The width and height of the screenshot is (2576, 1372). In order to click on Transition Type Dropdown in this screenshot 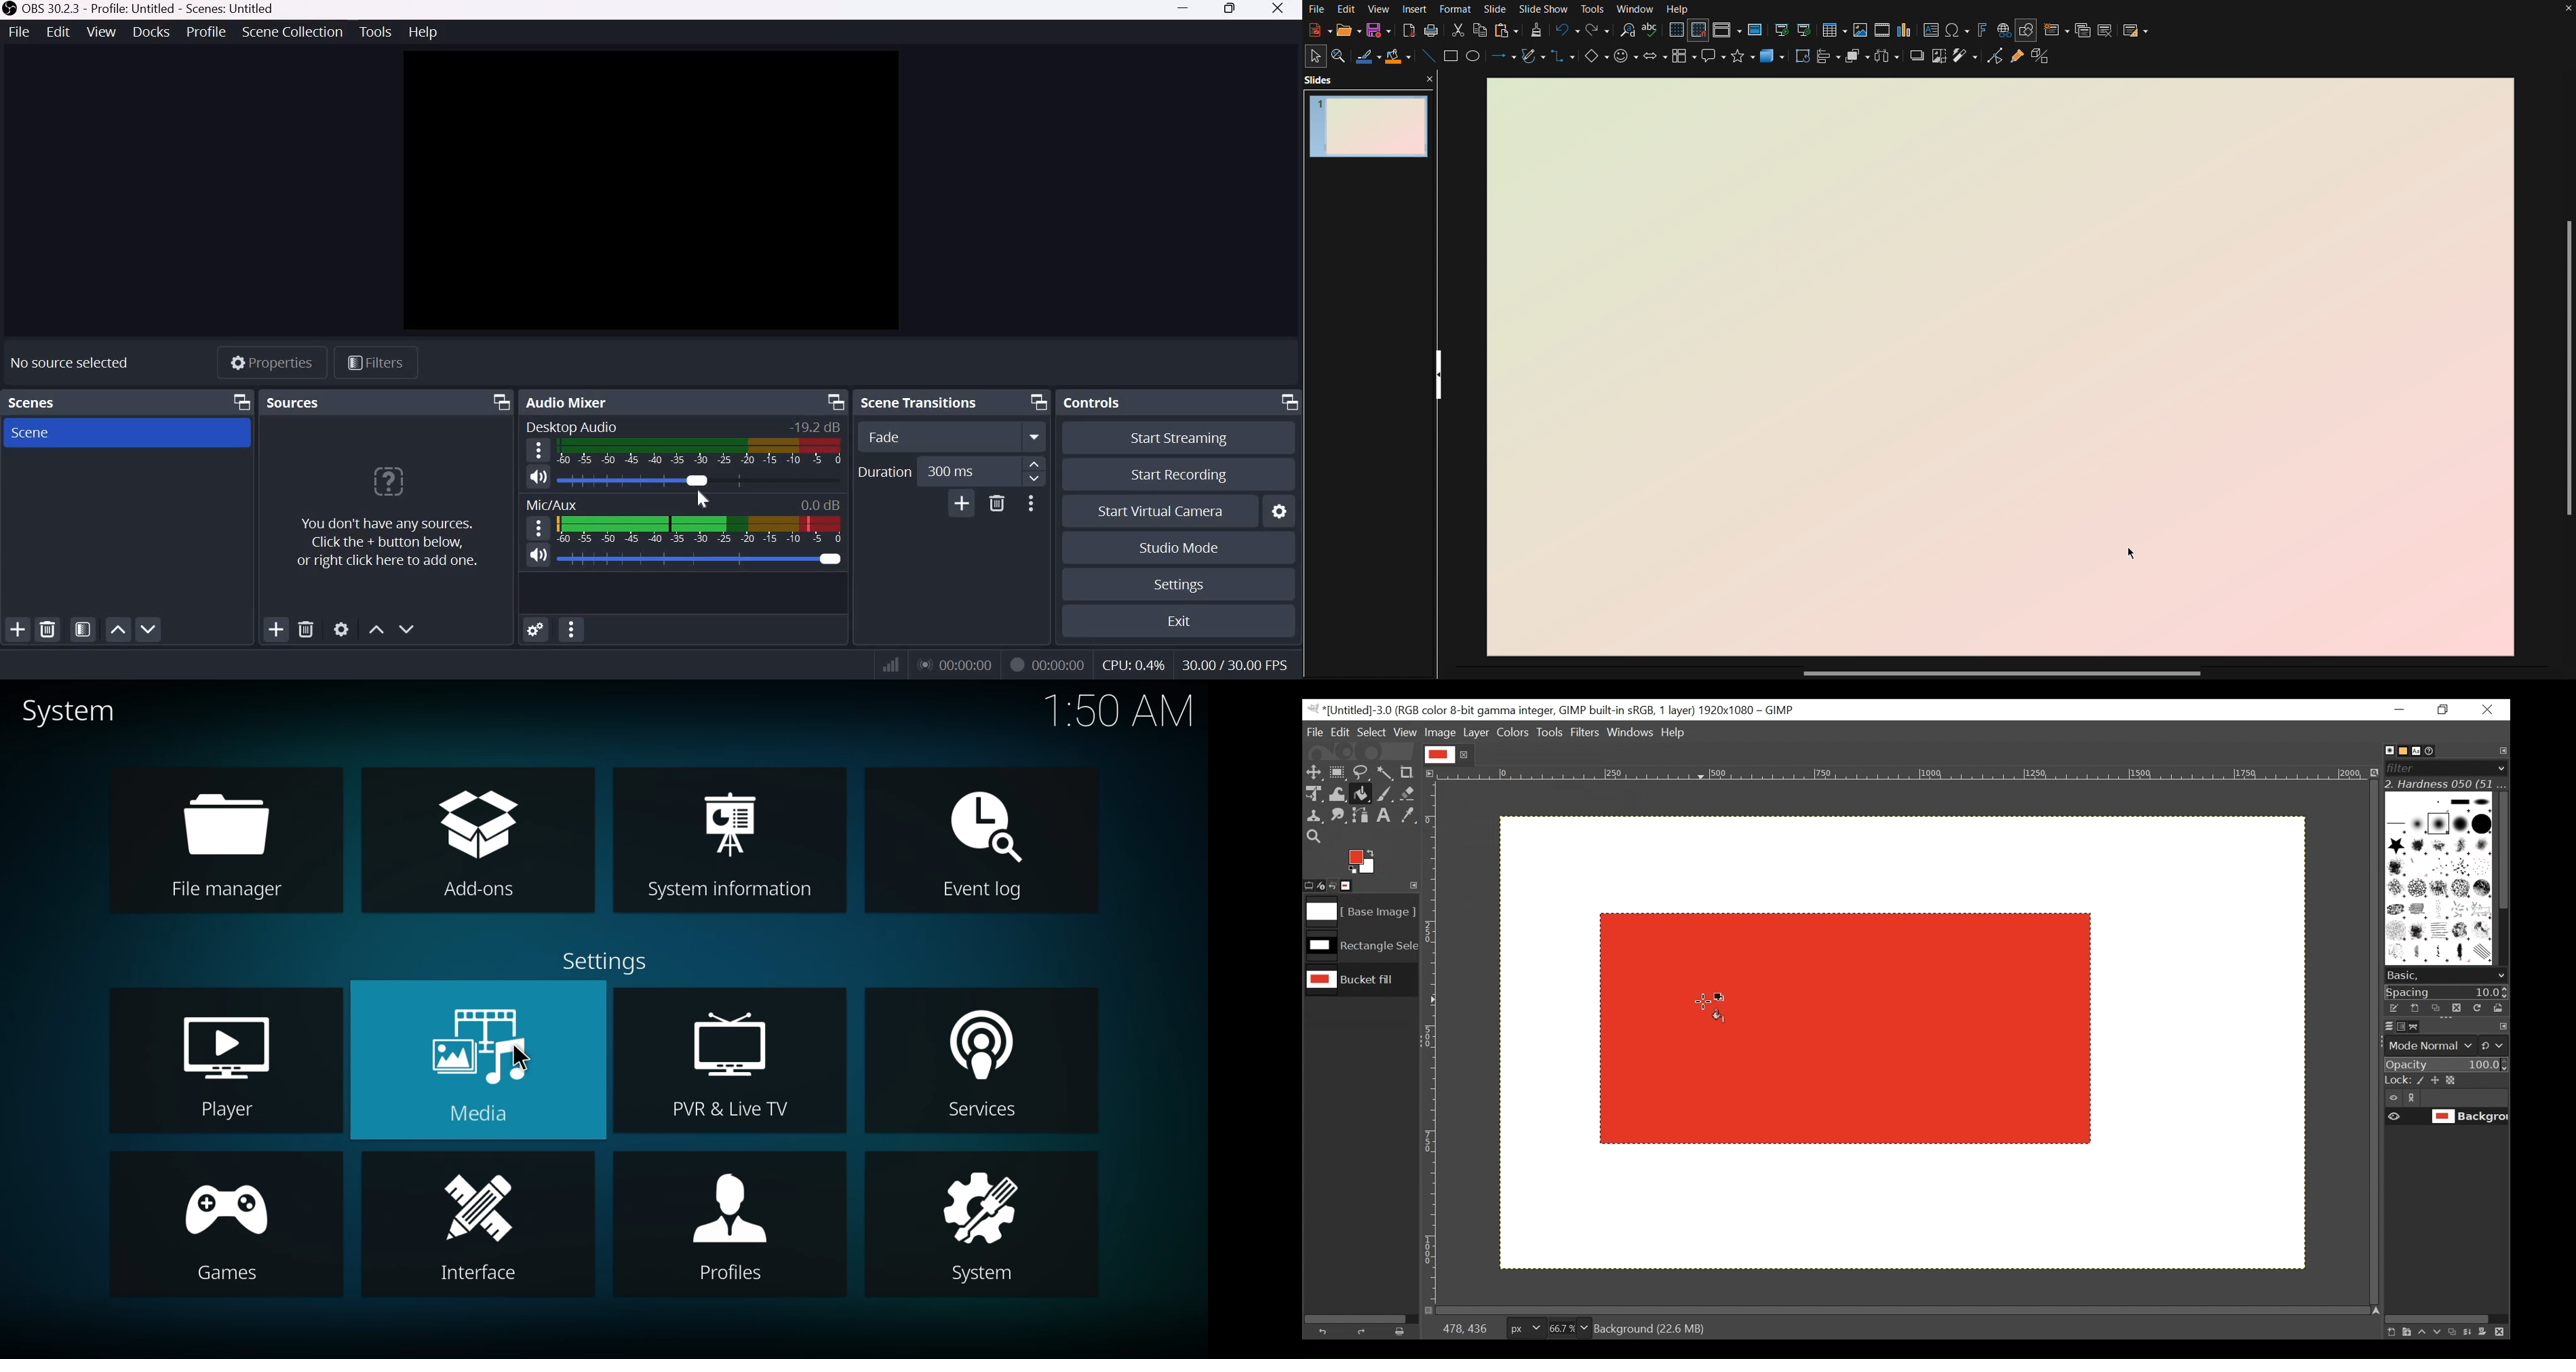, I will do `click(938, 436)`.